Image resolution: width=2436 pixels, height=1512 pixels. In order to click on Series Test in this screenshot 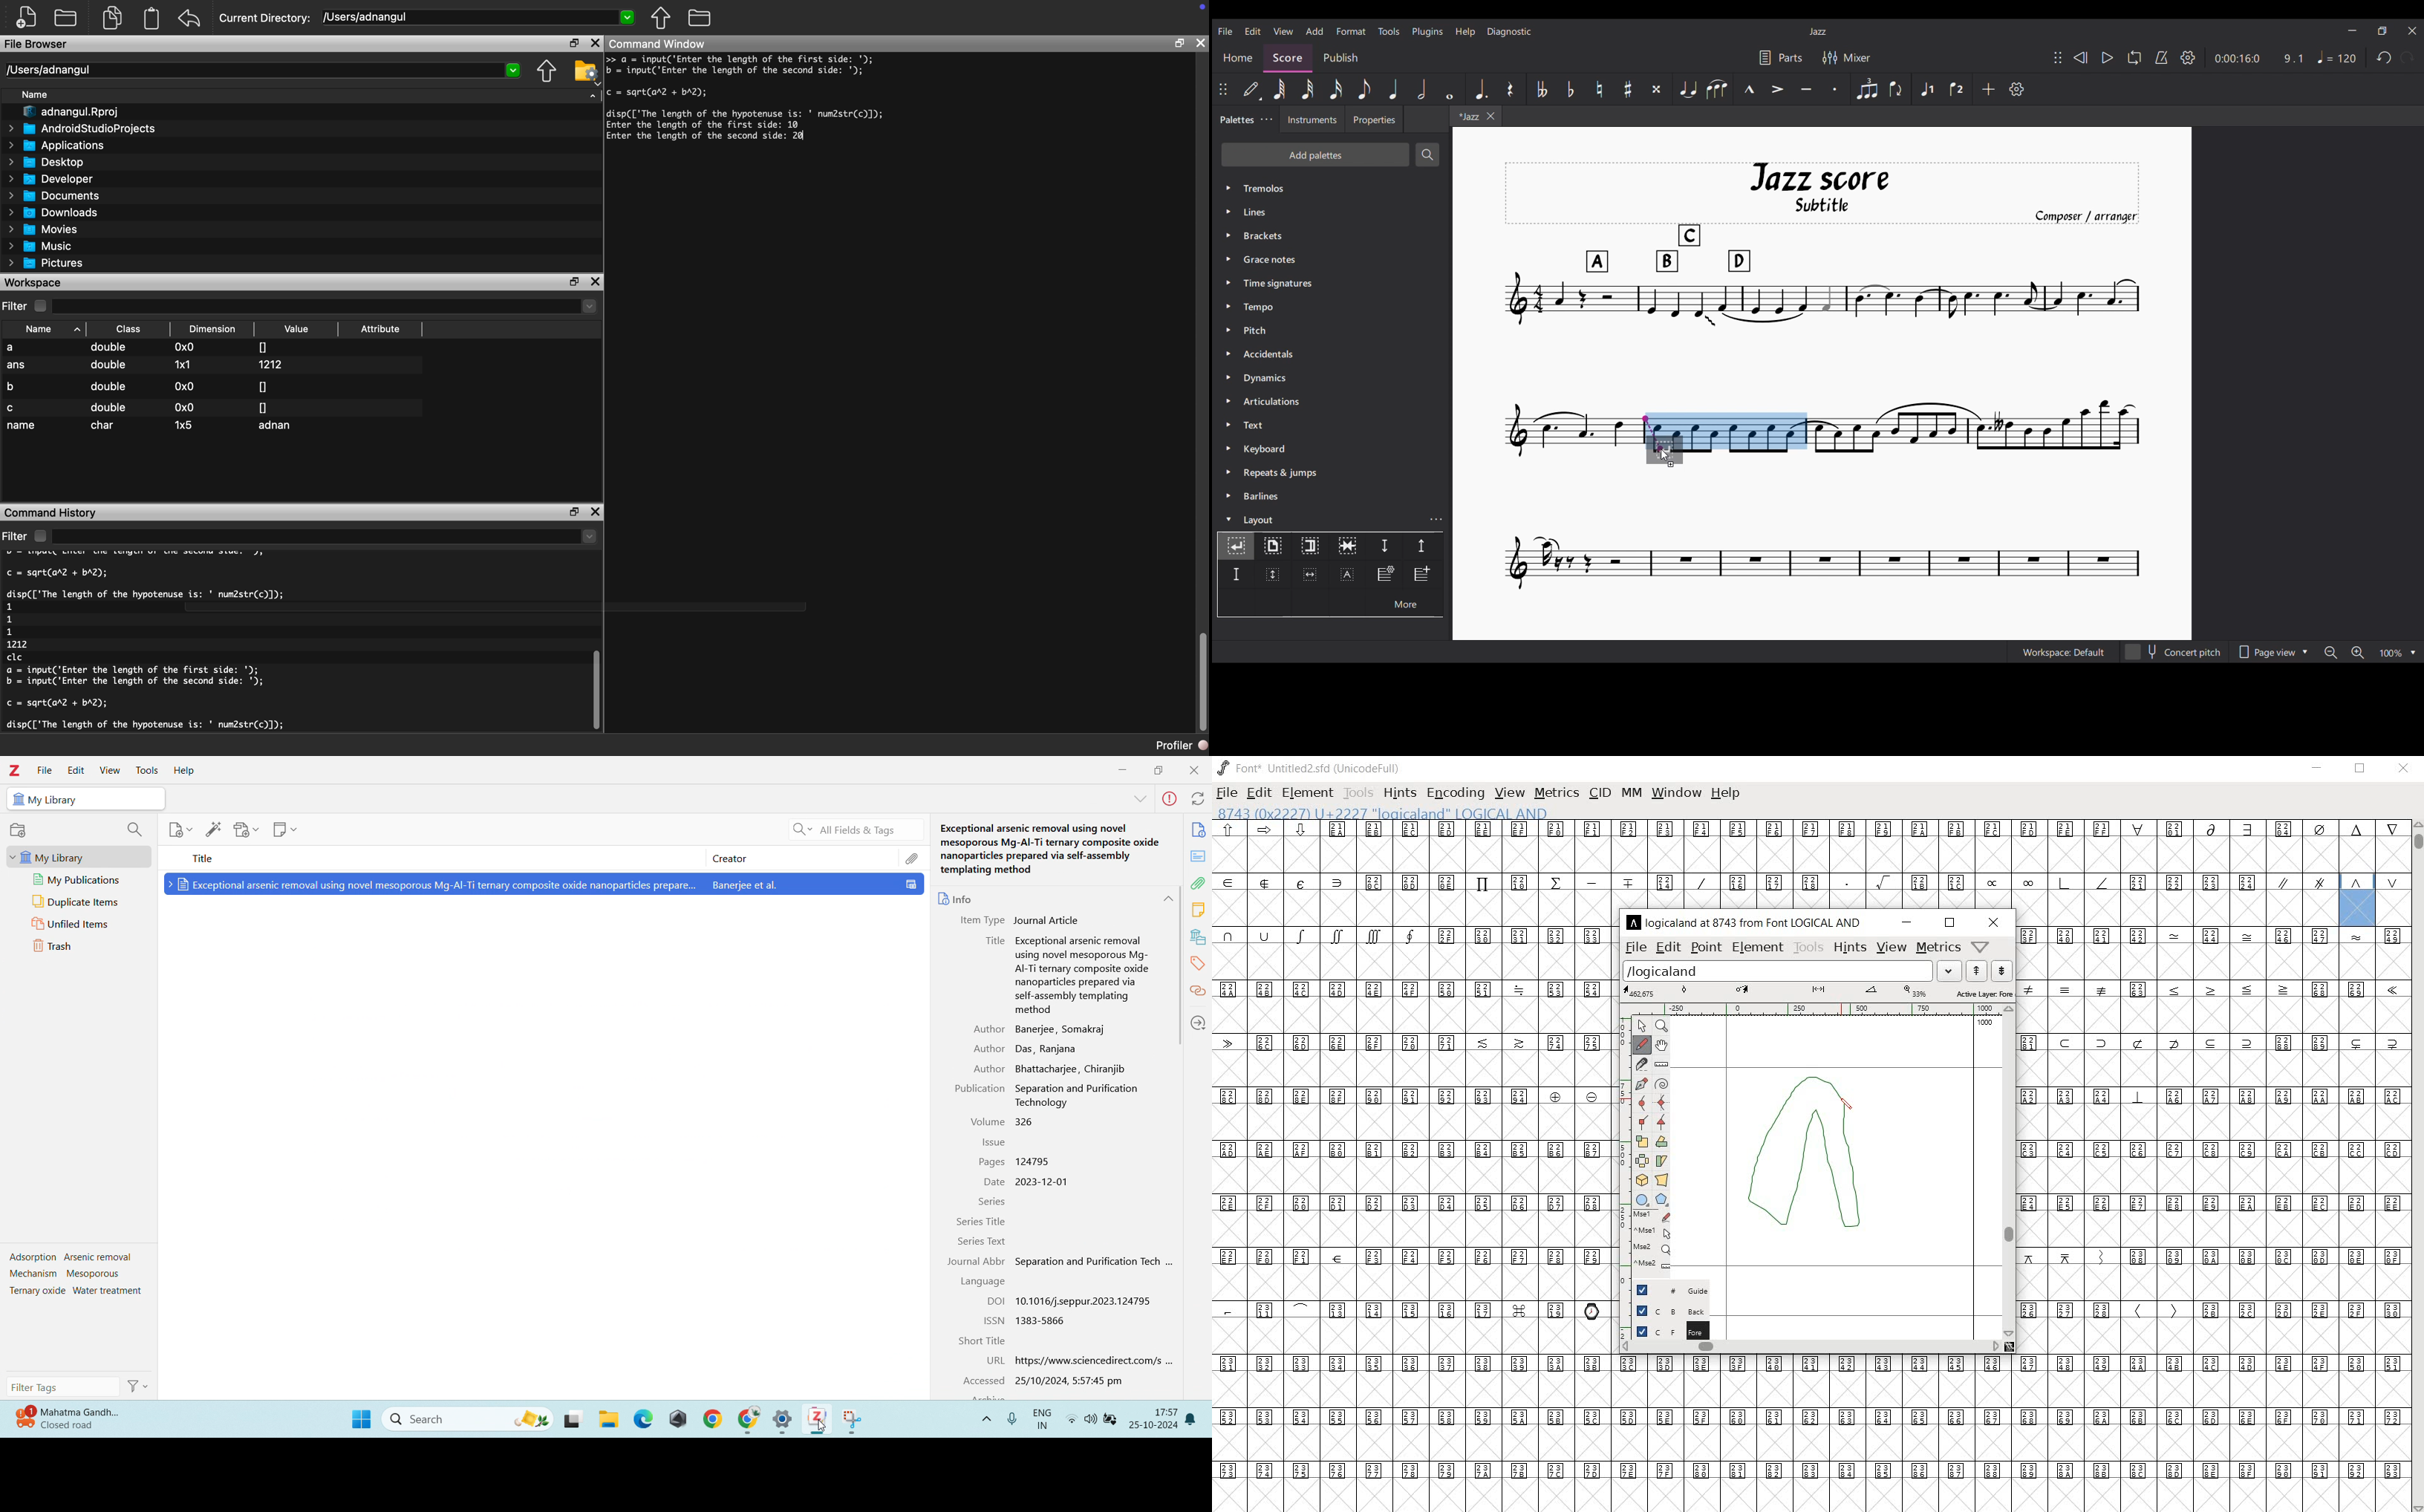, I will do `click(996, 1242)`.